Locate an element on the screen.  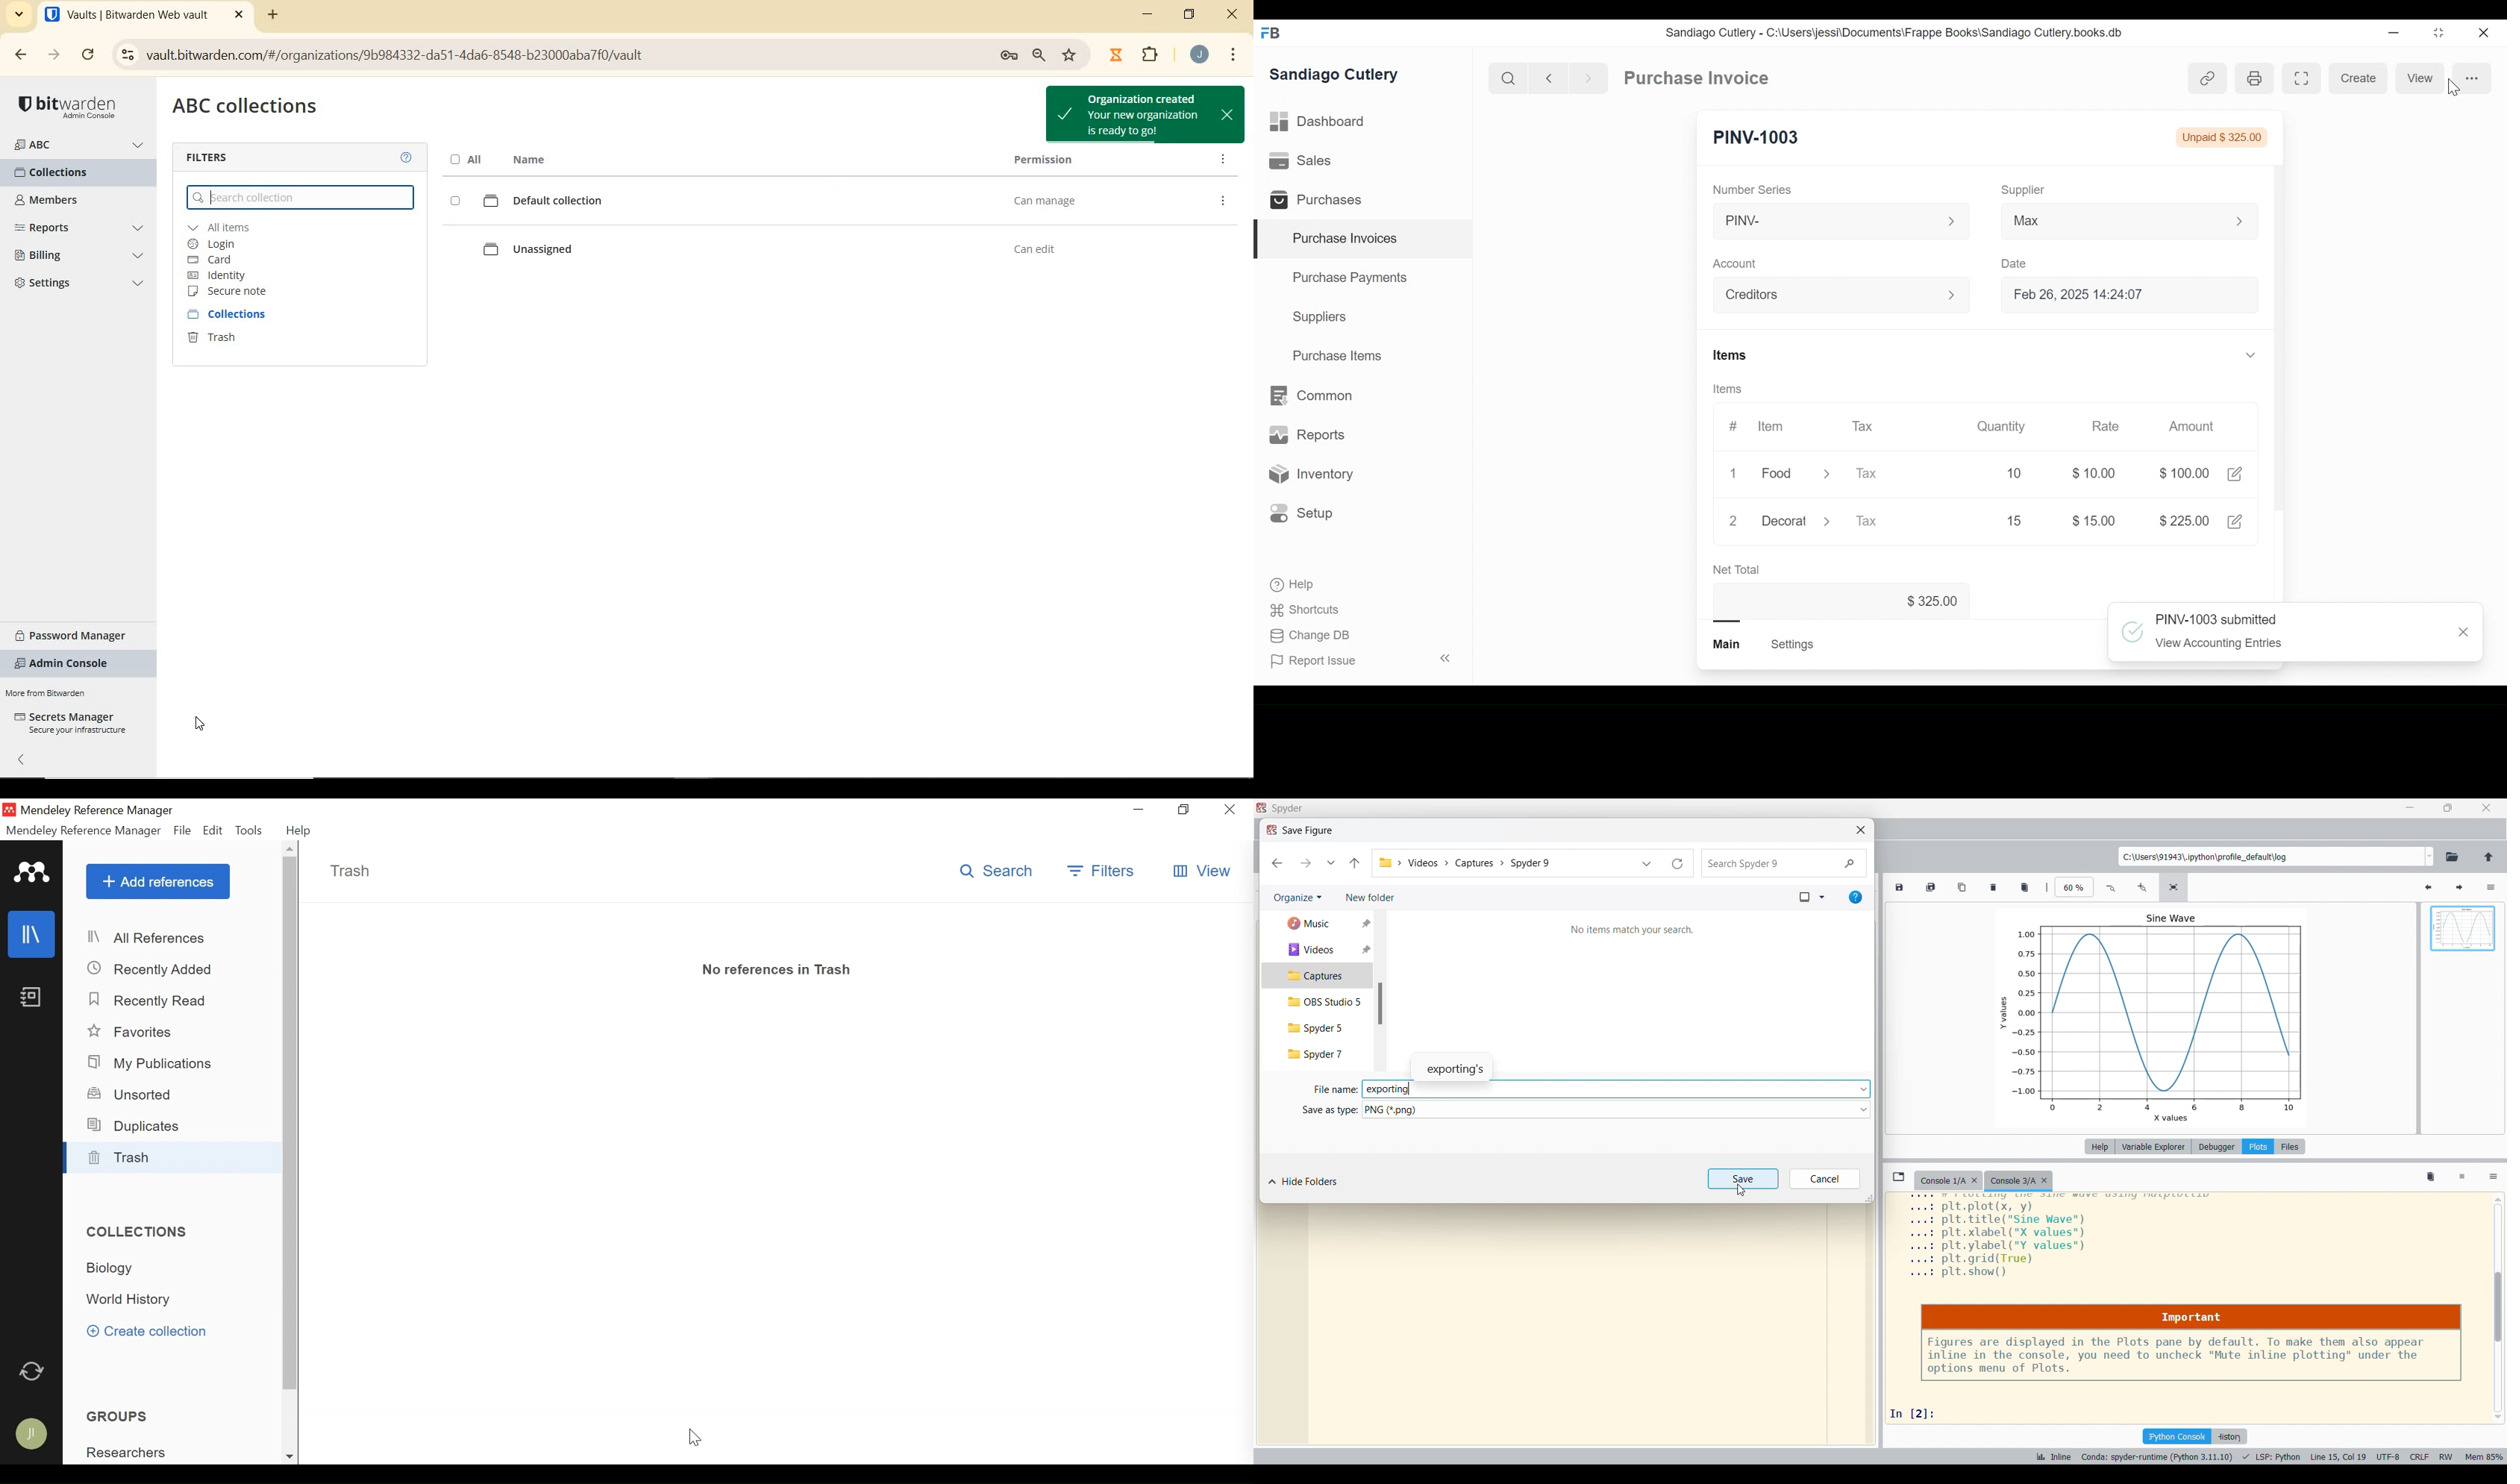
Edit is located at coordinates (2234, 475).